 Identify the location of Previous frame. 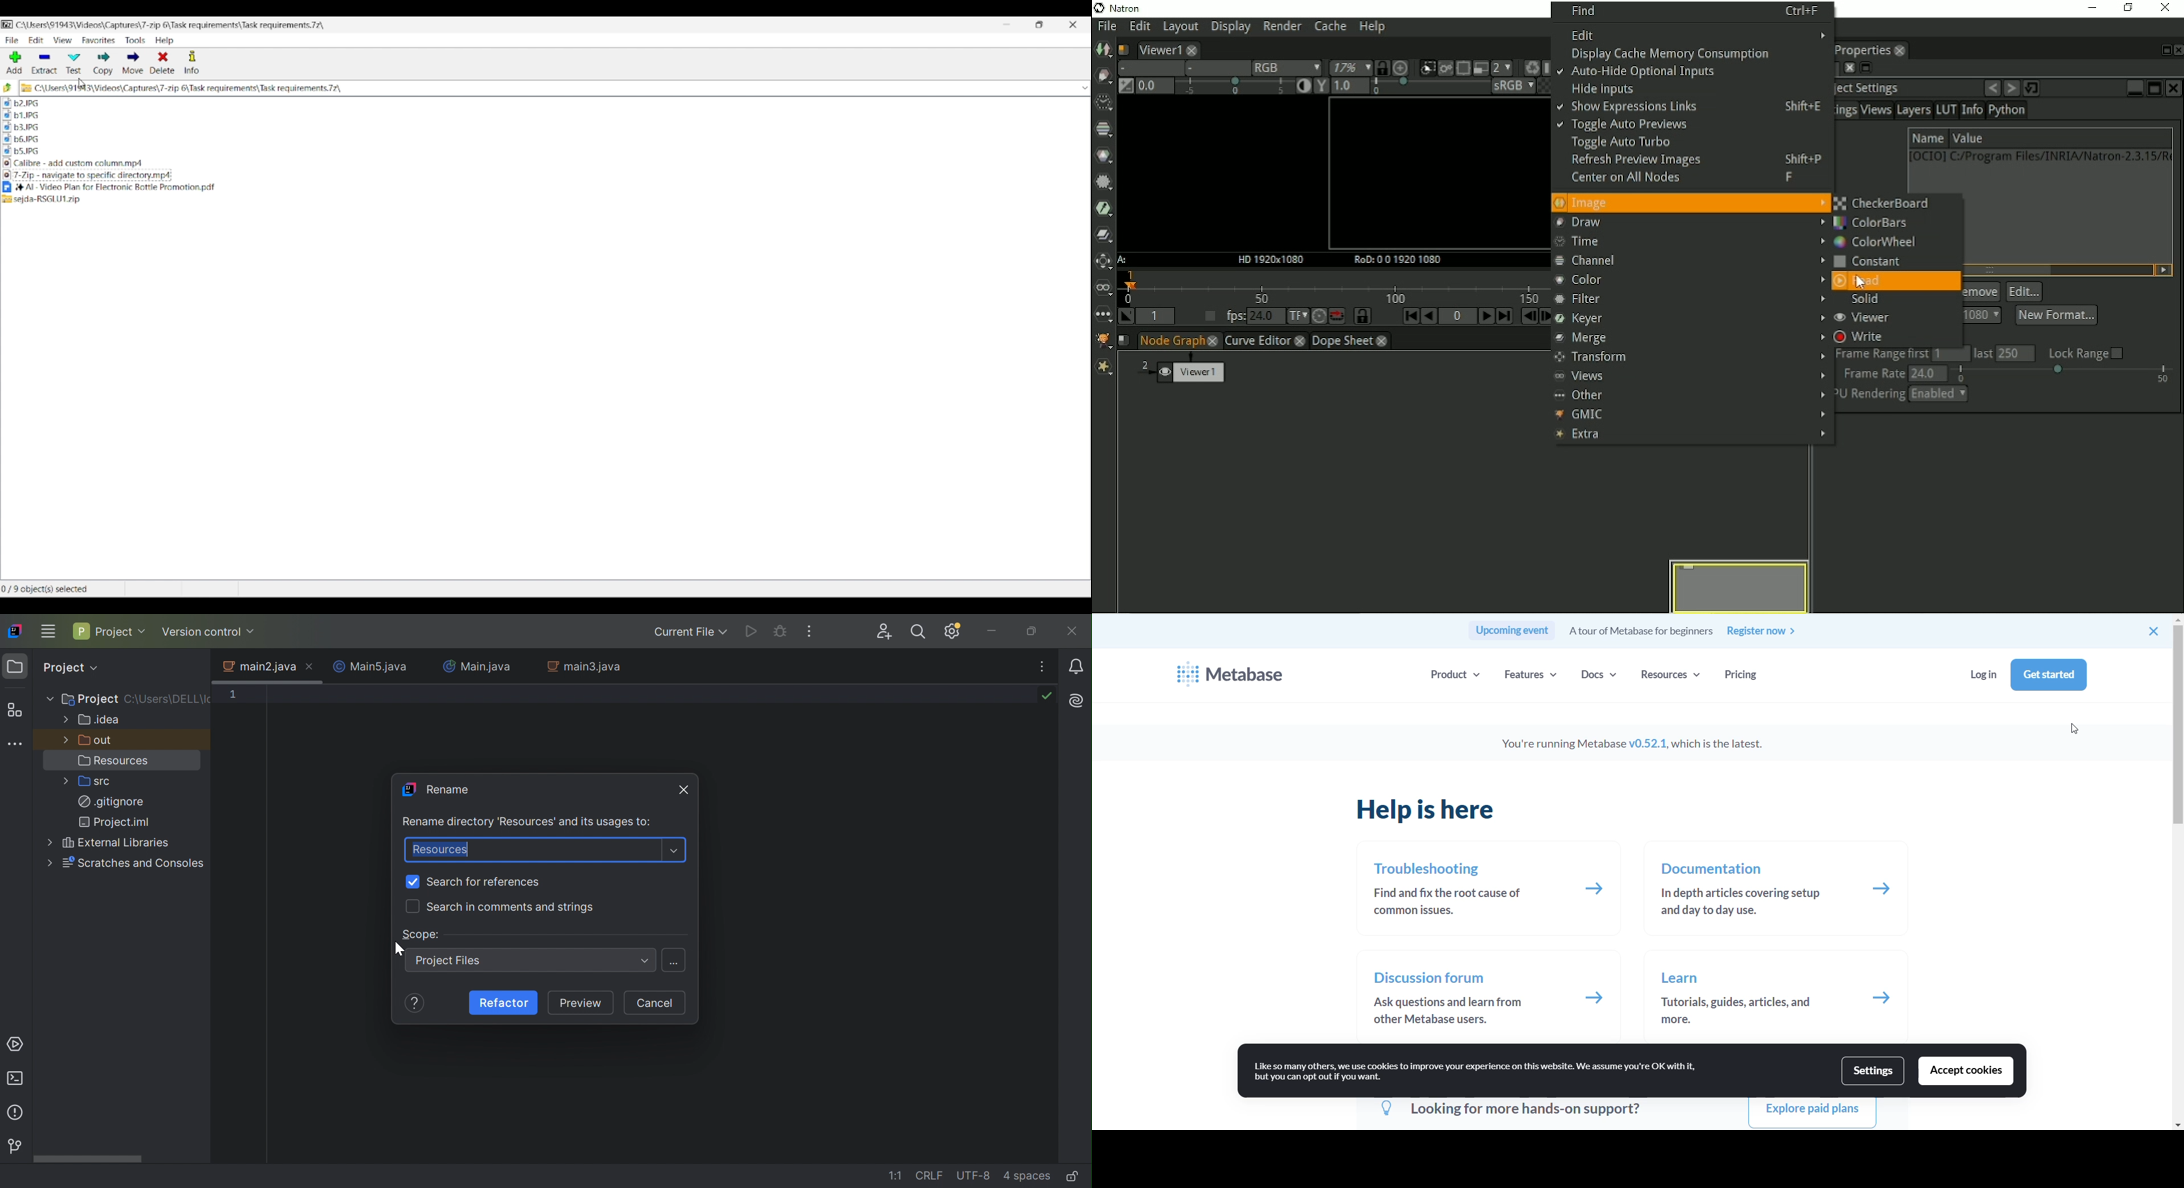
(1527, 318).